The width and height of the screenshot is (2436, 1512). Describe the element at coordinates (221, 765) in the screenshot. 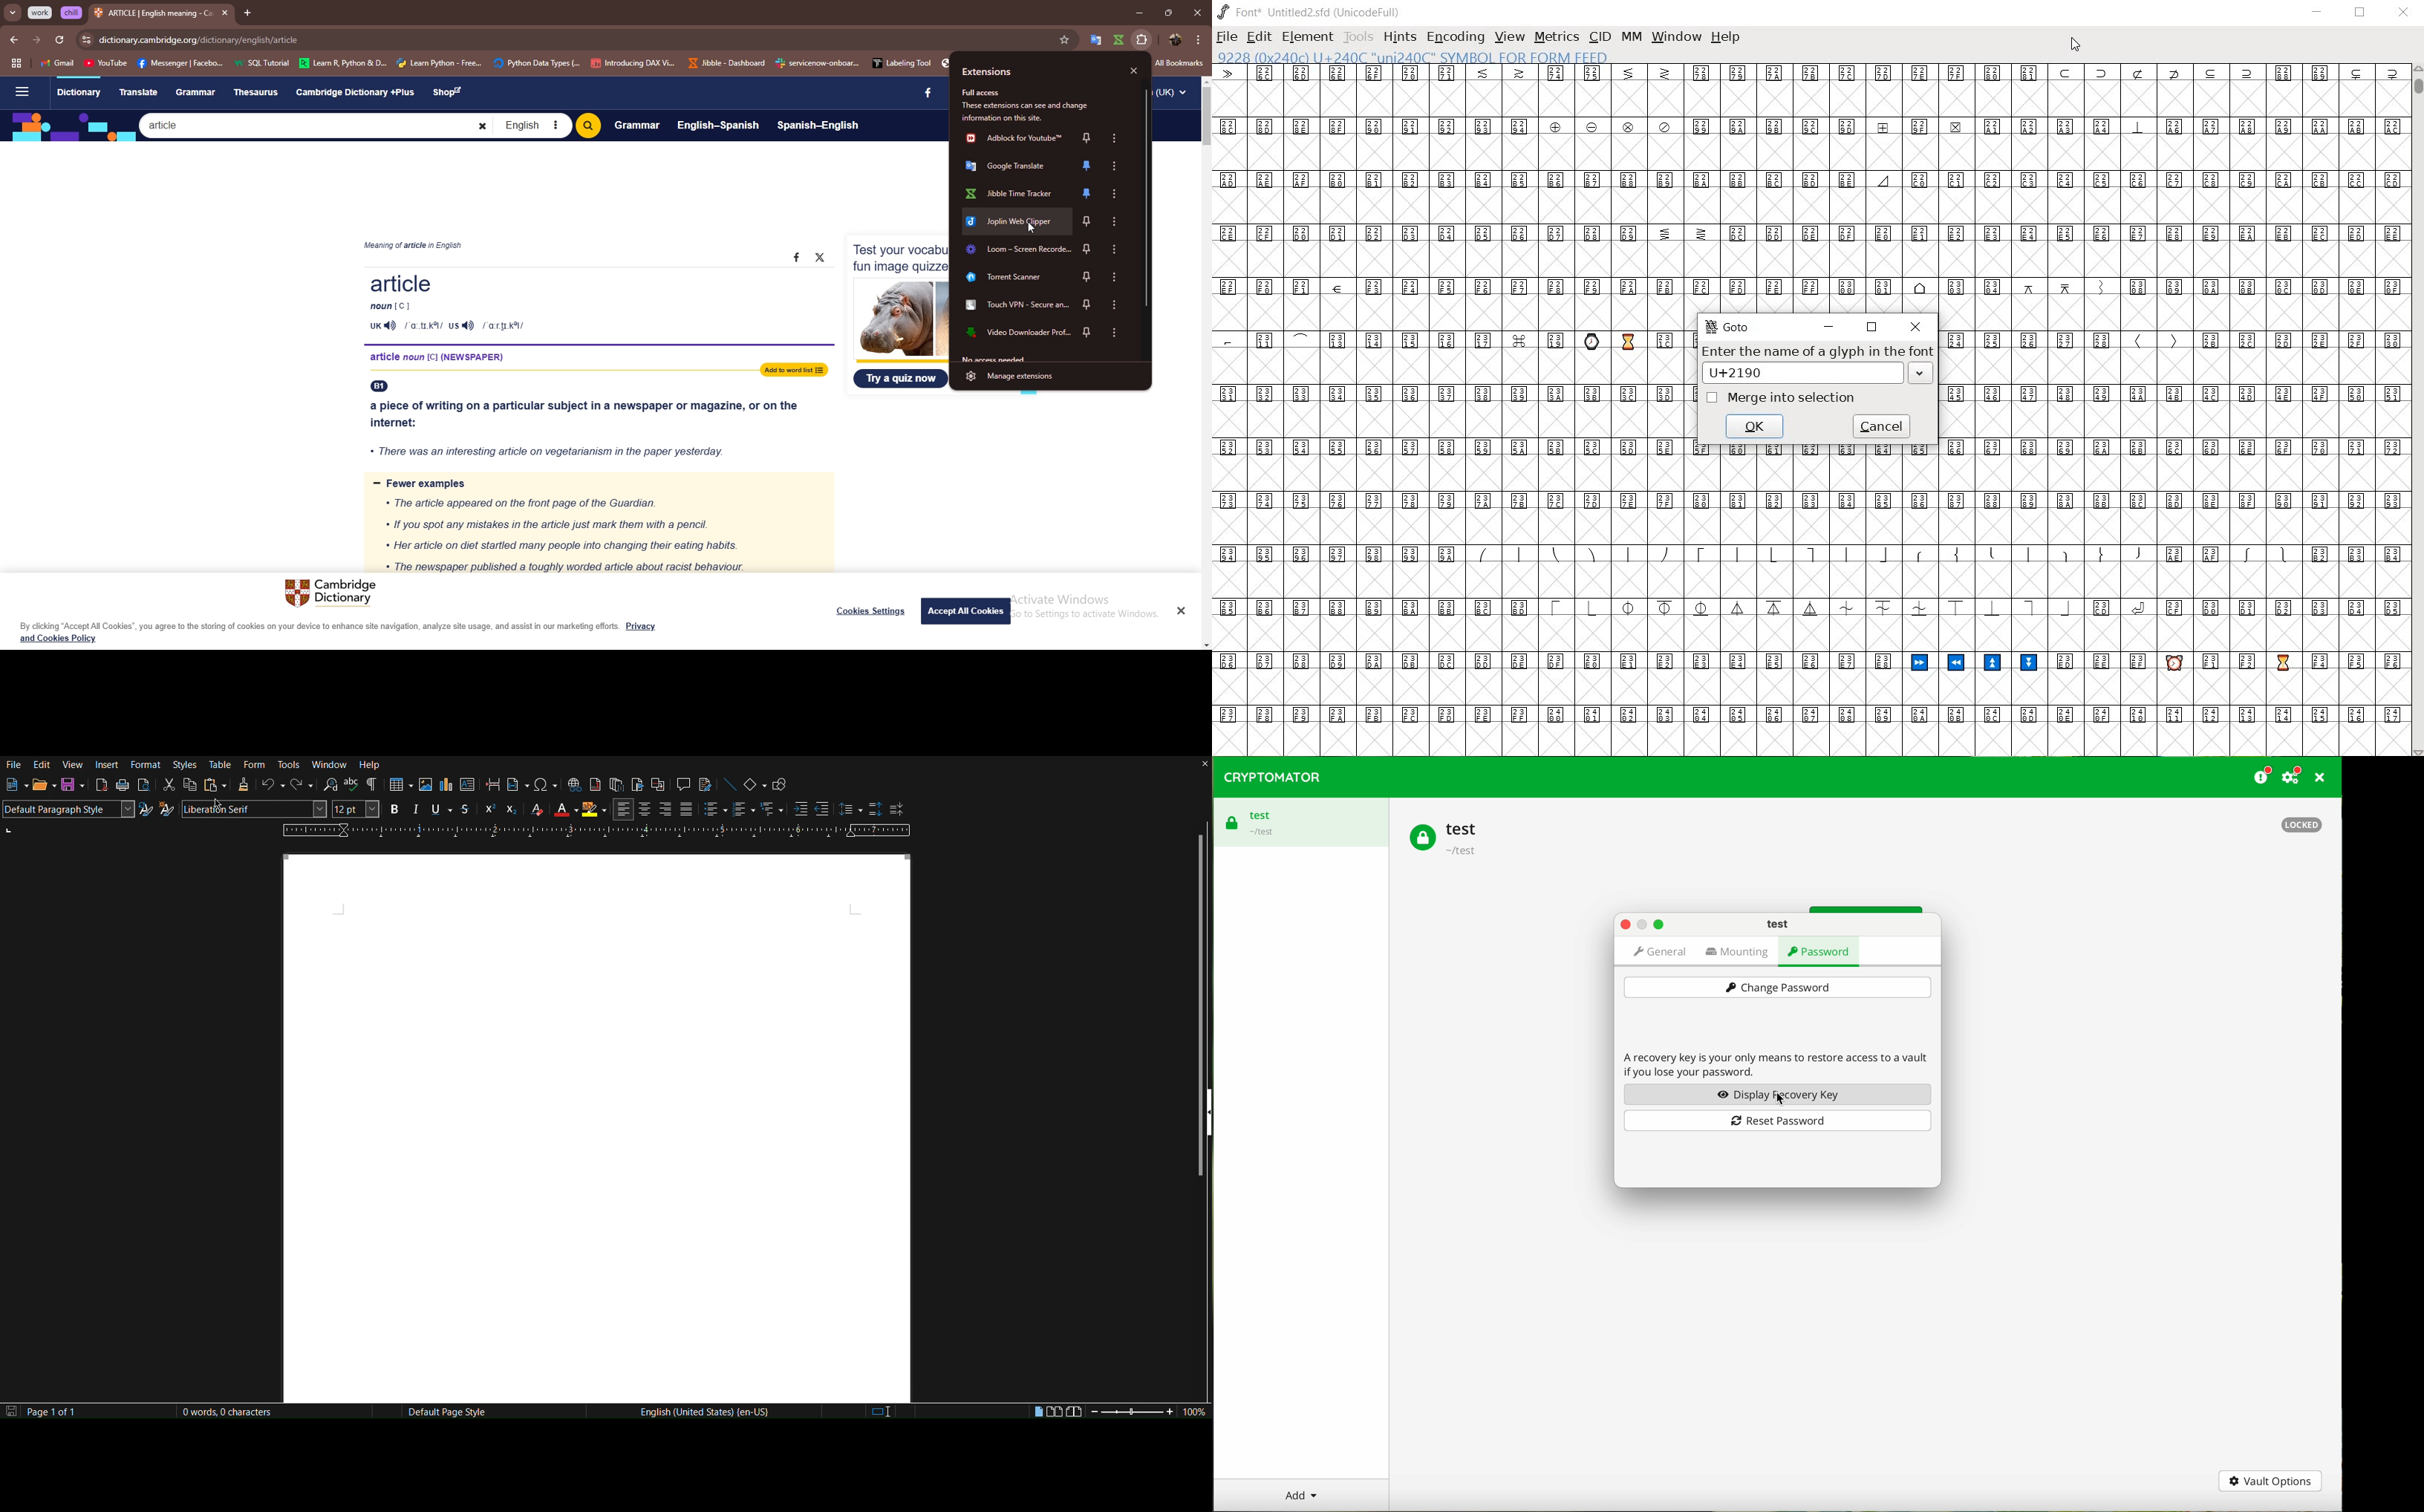

I see `Table` at that location.